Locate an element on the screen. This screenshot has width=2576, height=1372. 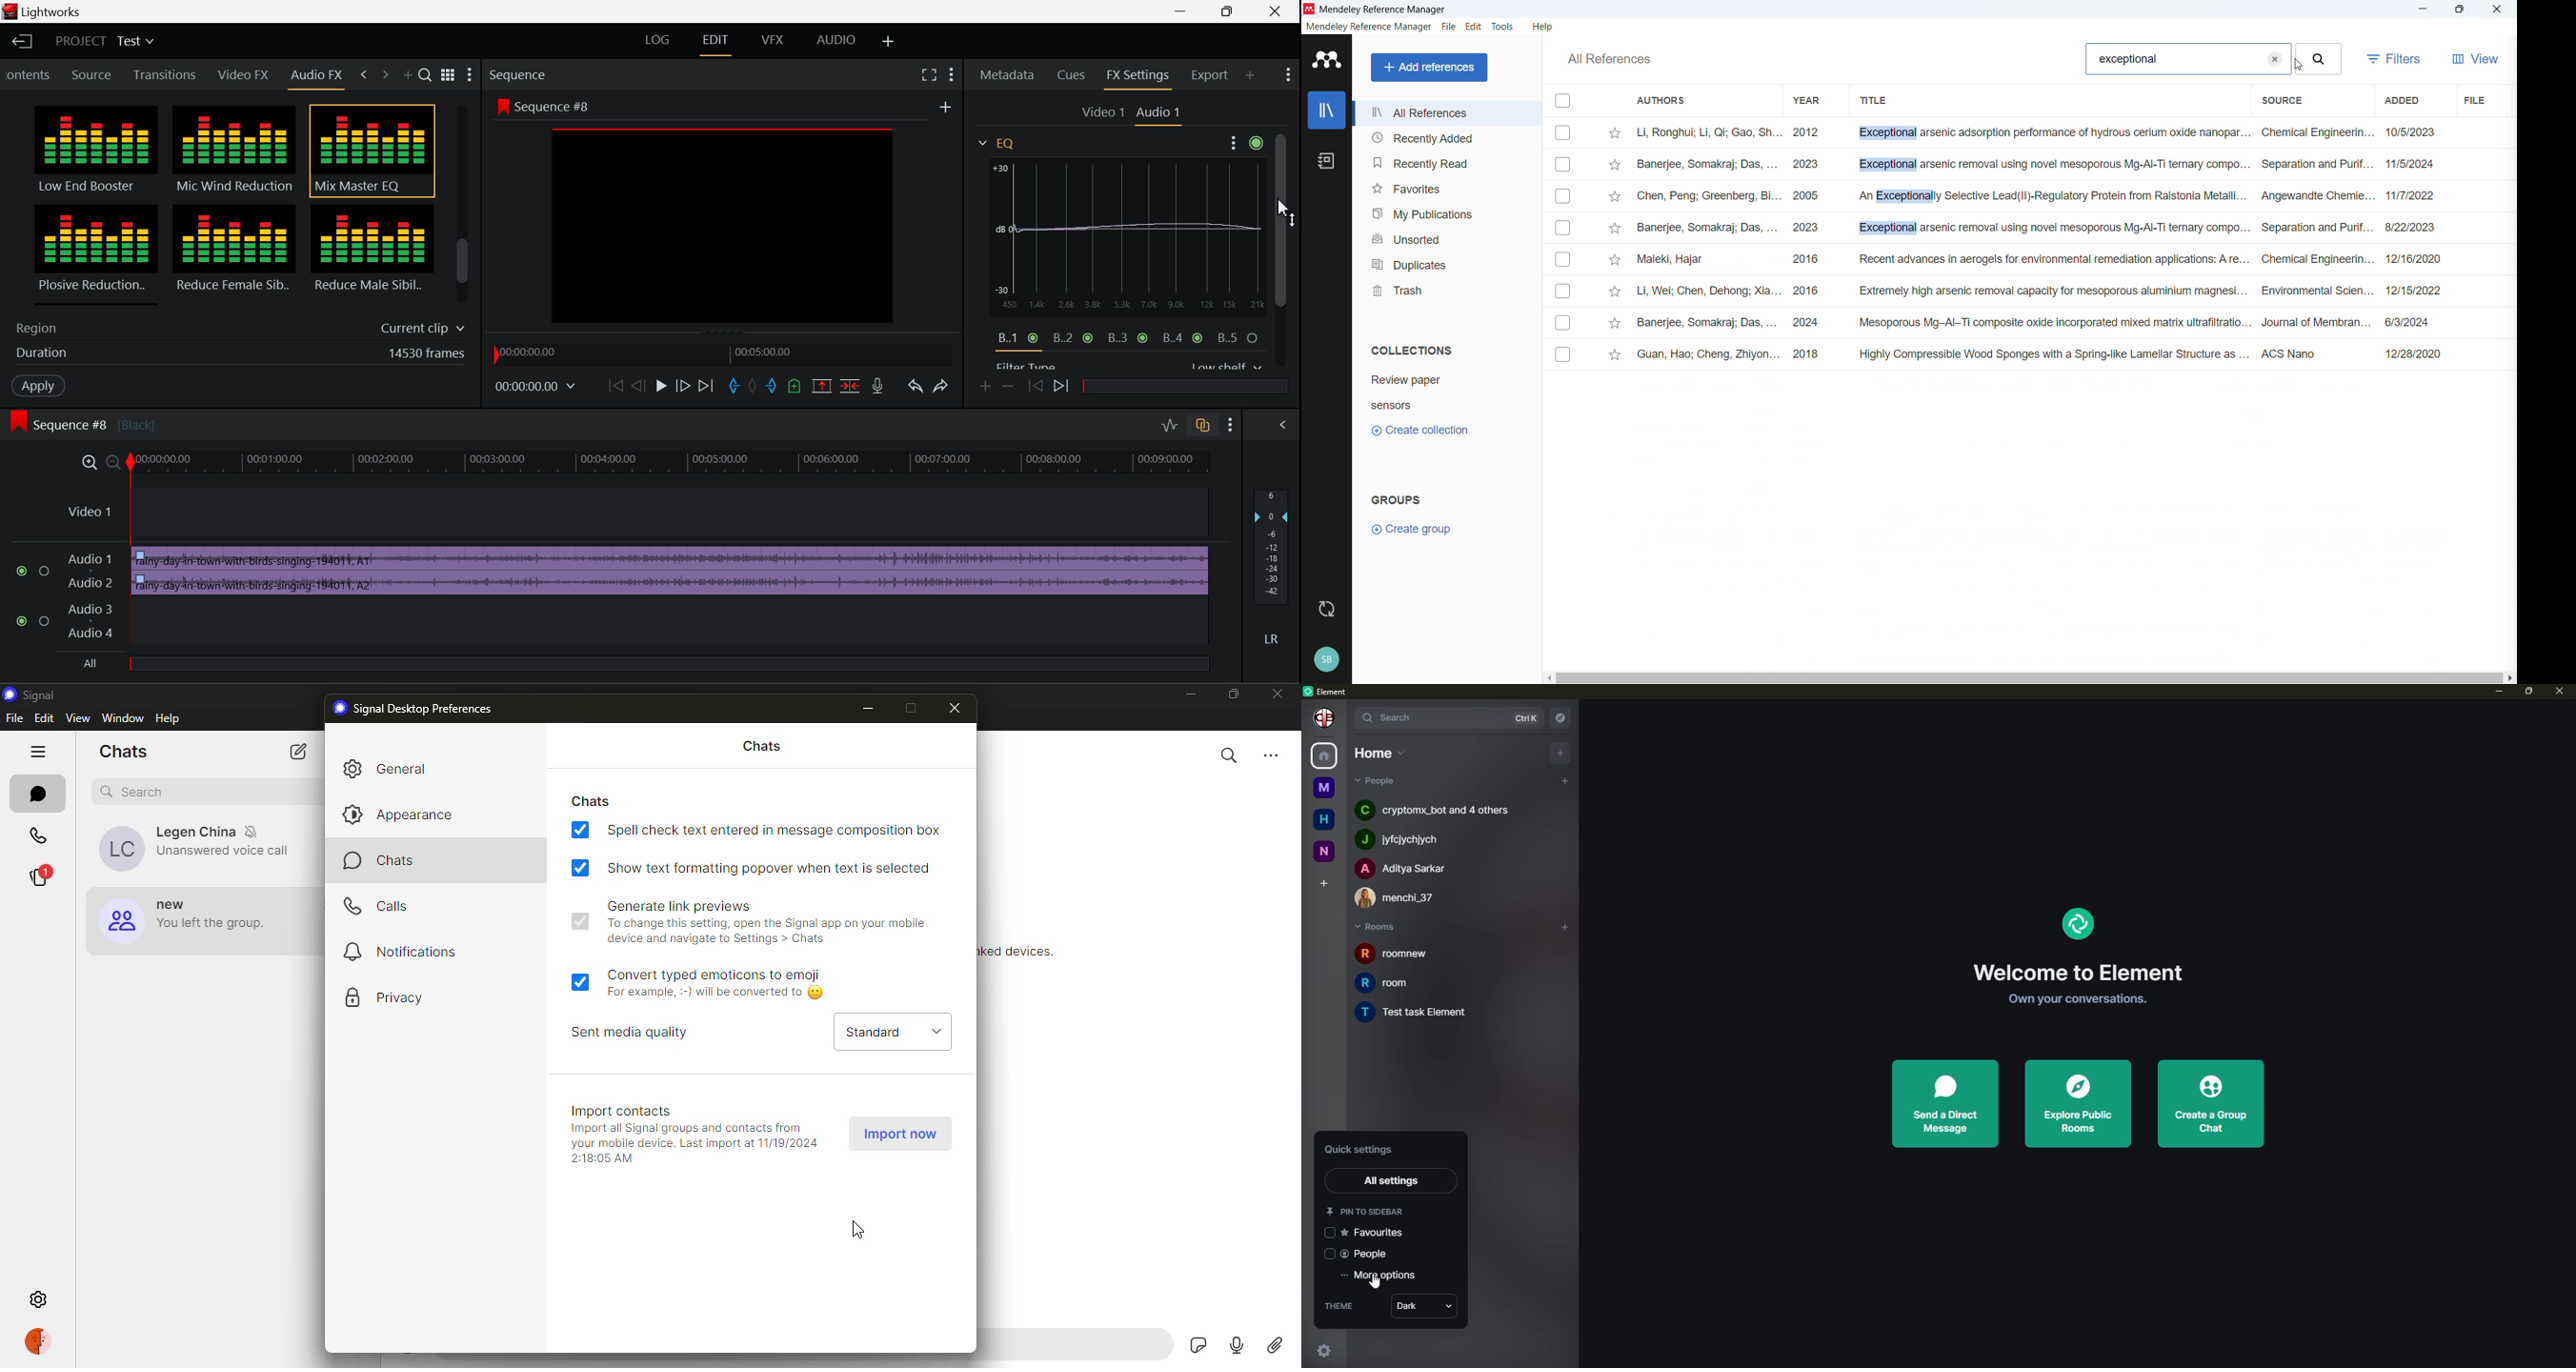
people is located at coordinates (1433, 810).